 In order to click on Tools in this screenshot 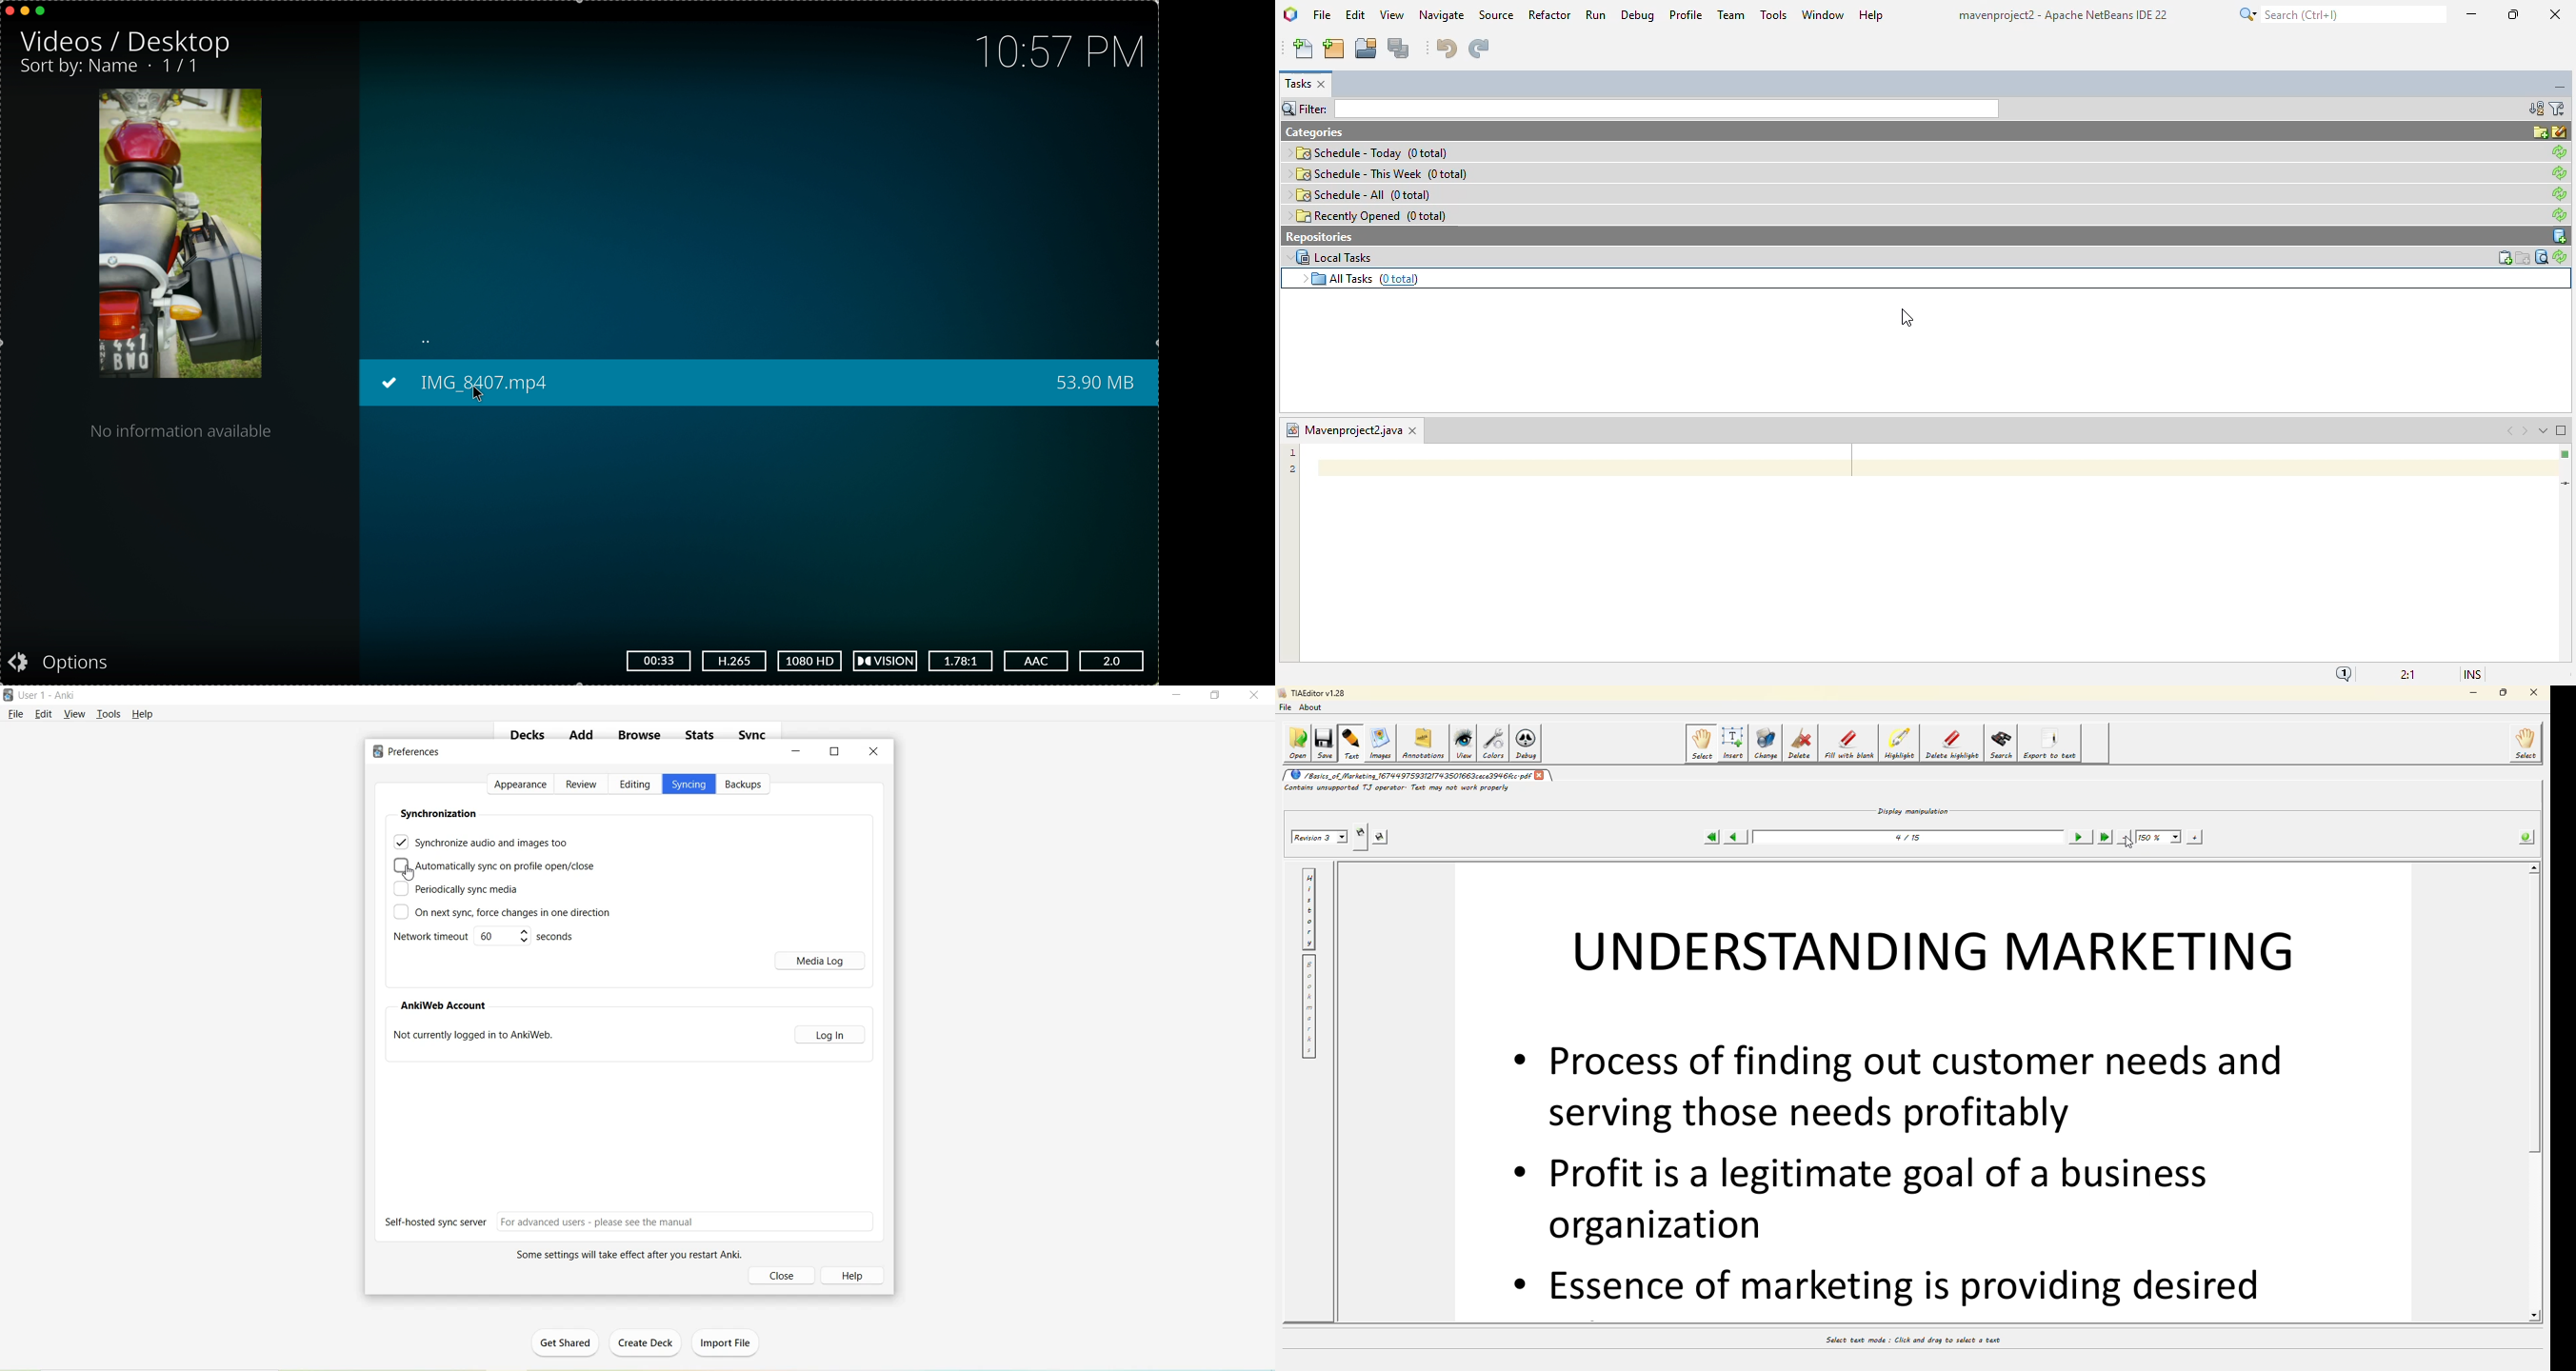, I will do `click(112, 713)`.